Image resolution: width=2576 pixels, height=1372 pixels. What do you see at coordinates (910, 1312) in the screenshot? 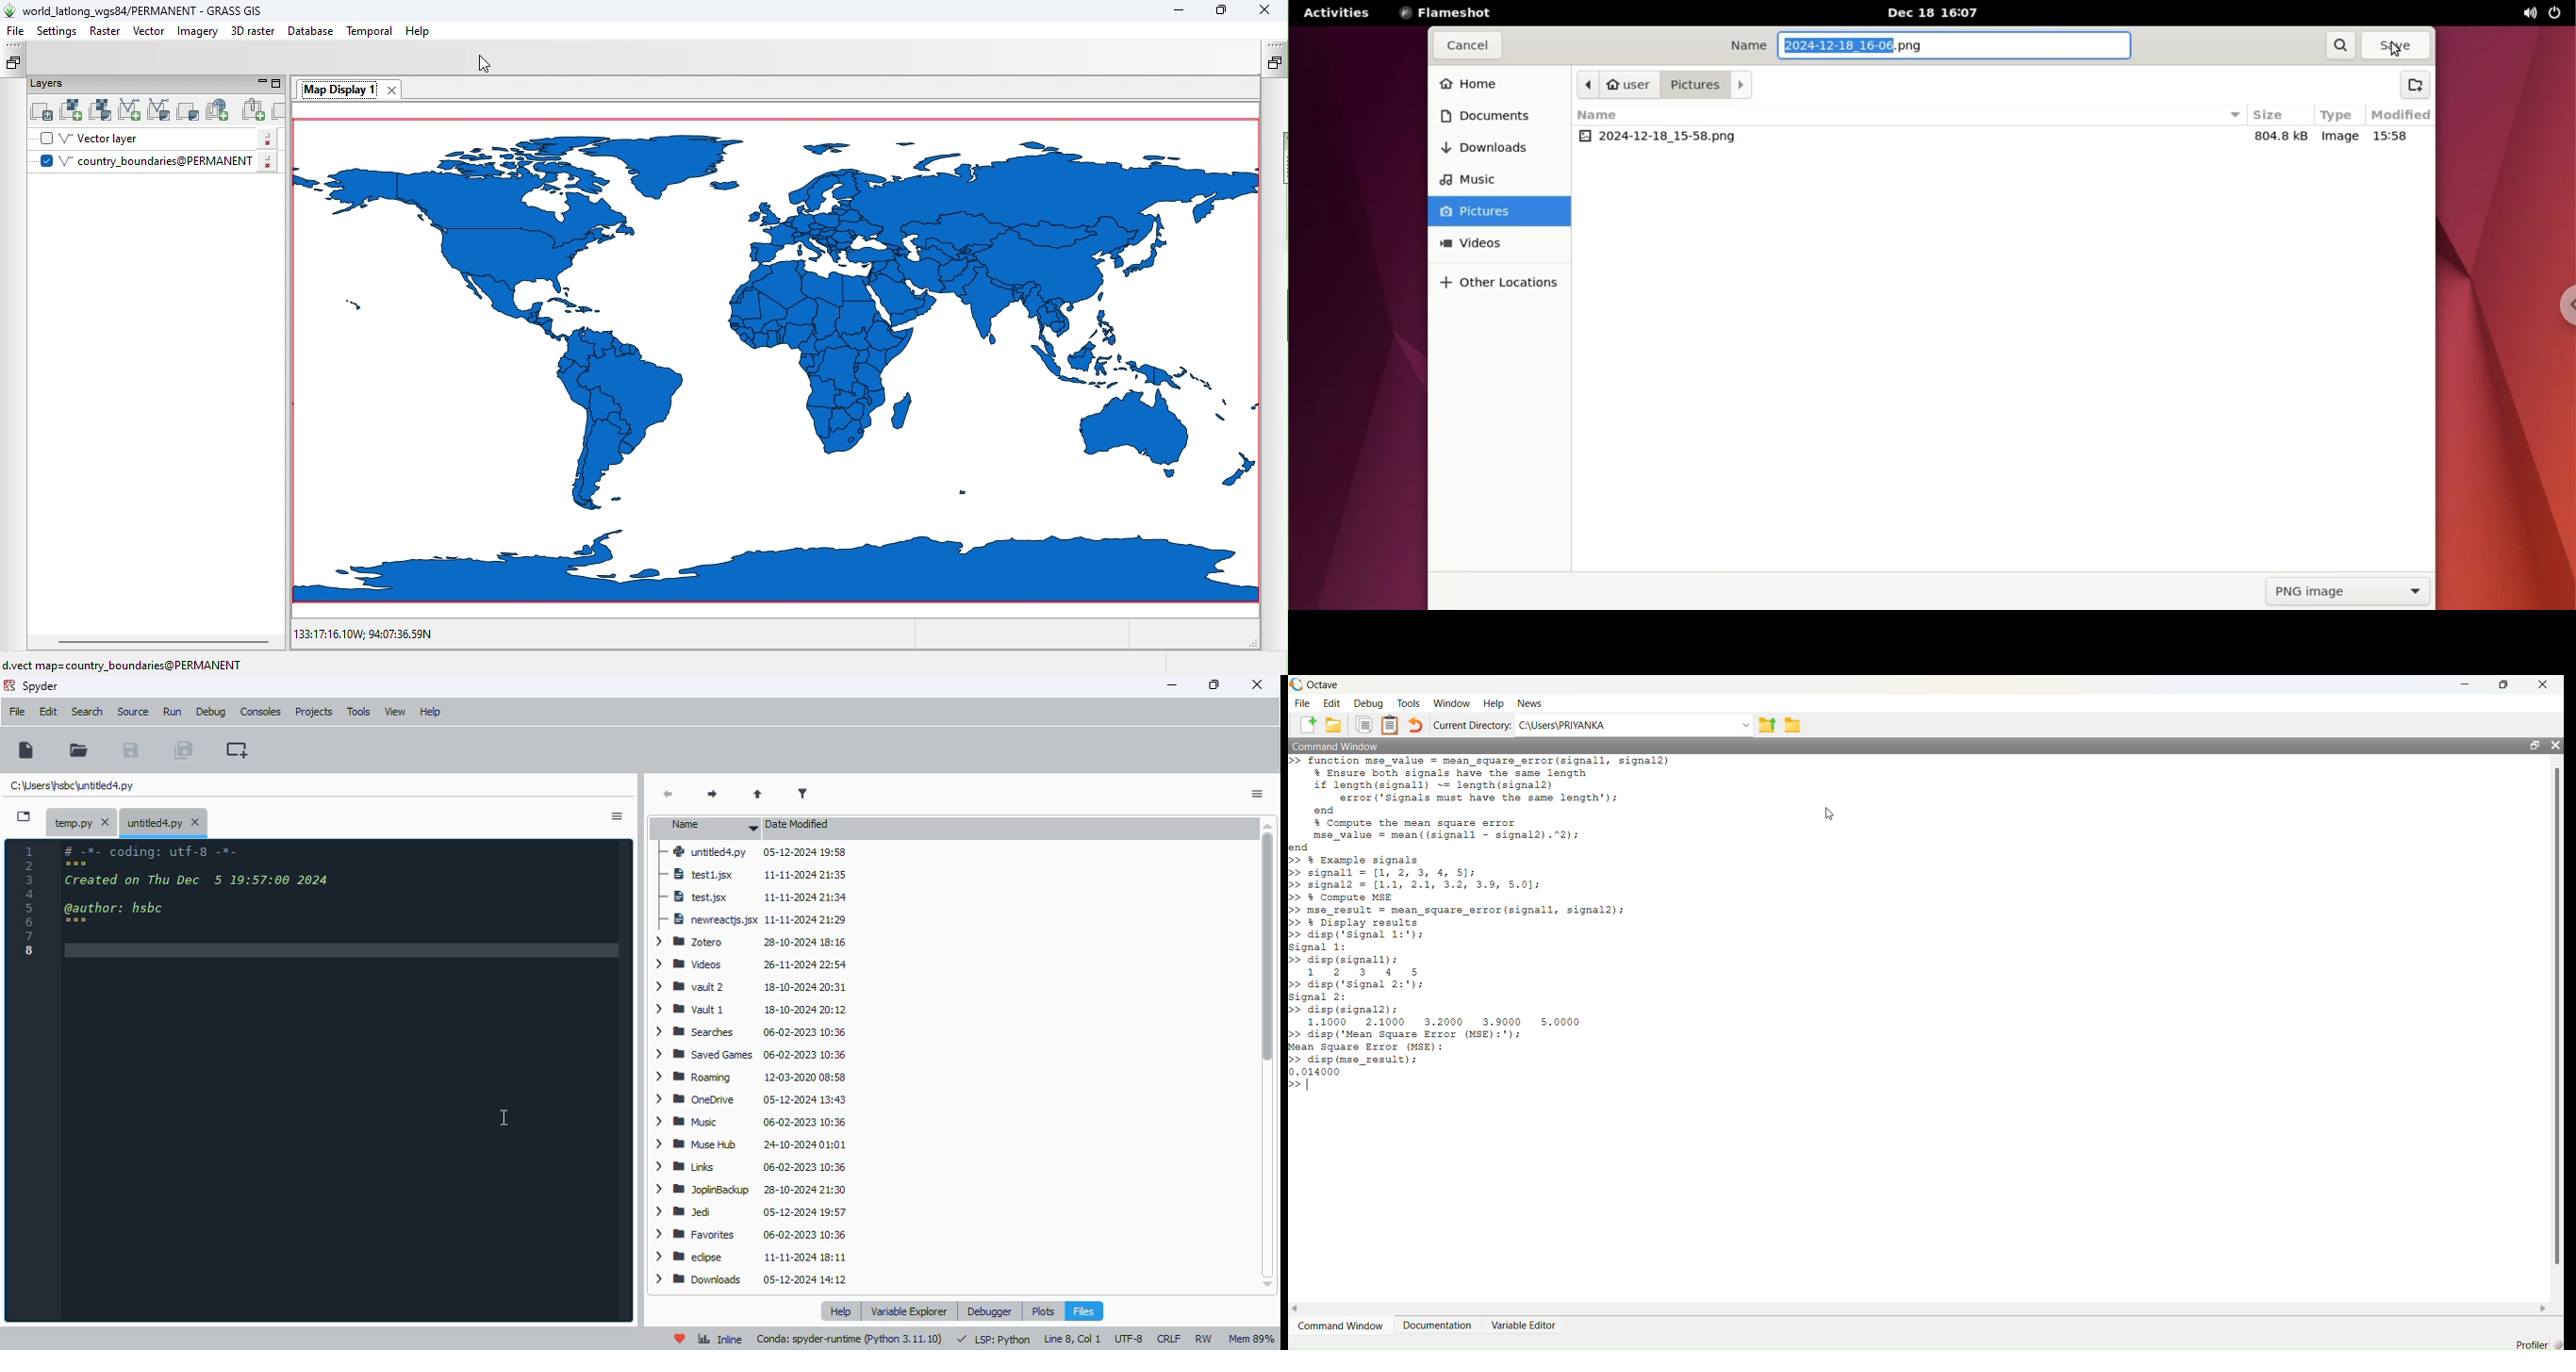
I see `variable explorer` at bounding box center [910, 1312].